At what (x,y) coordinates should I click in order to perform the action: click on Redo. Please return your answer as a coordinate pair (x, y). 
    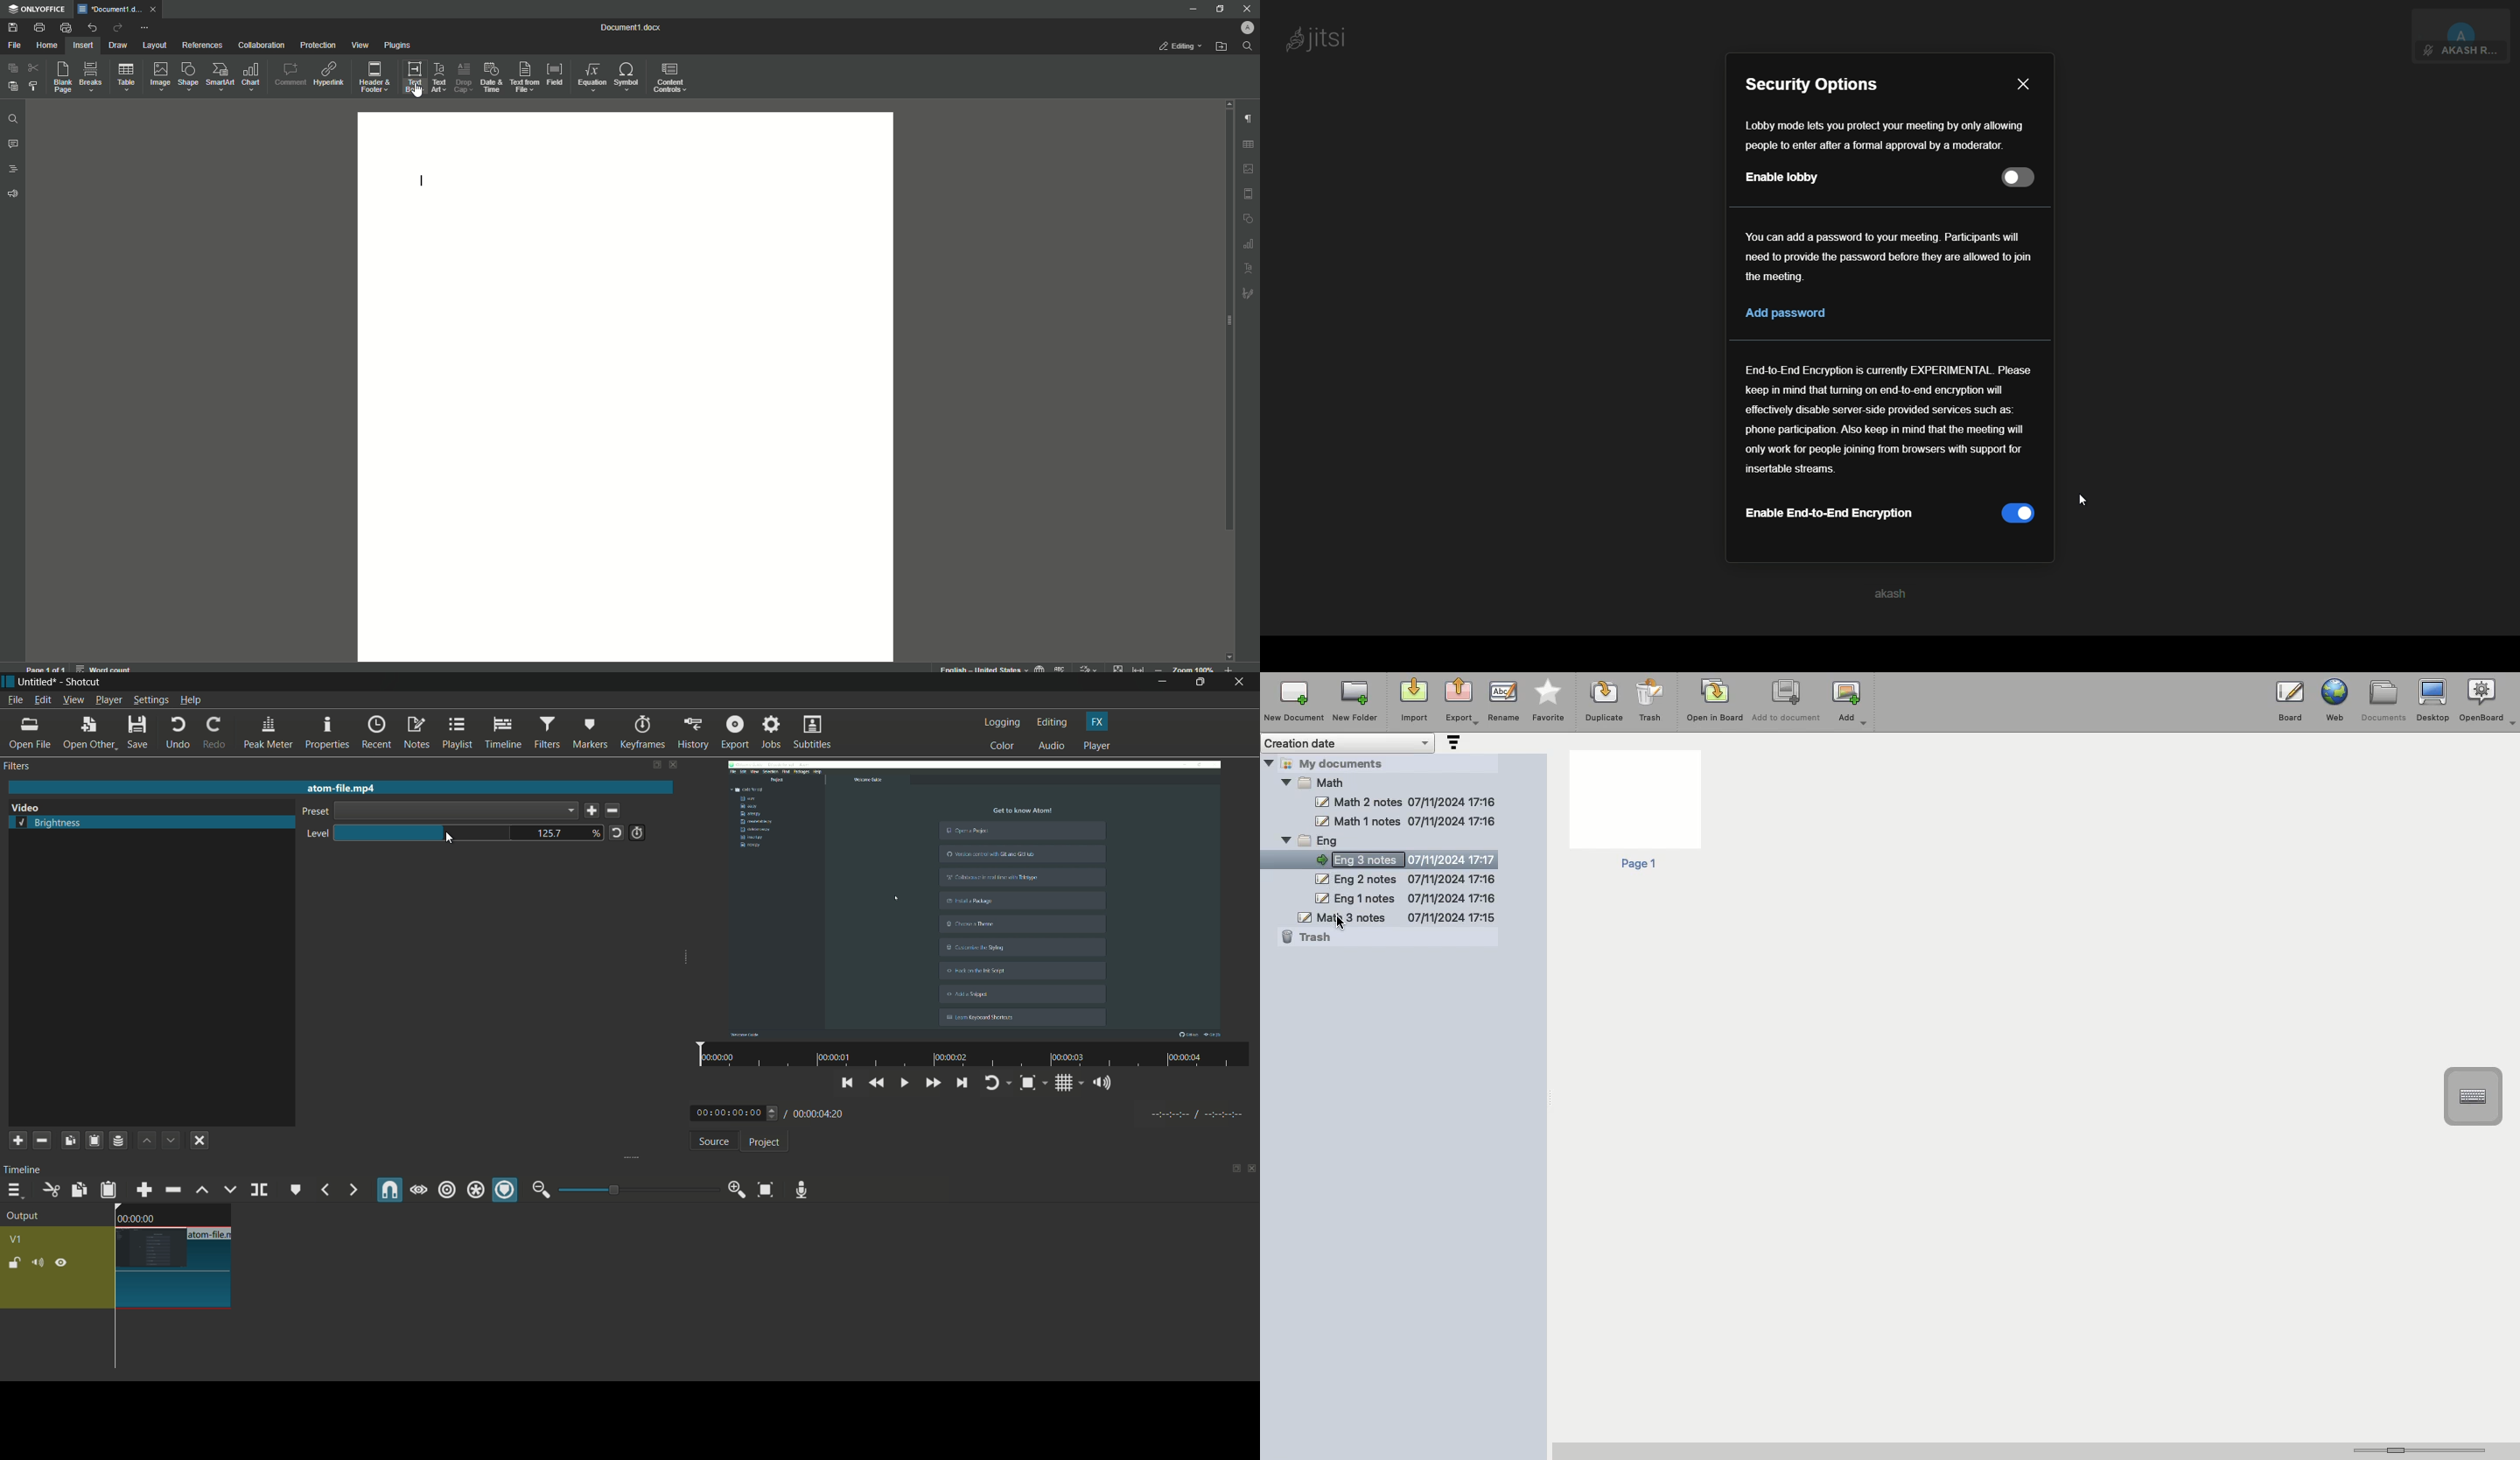
    Looking at the image, I should click on (117, 29).